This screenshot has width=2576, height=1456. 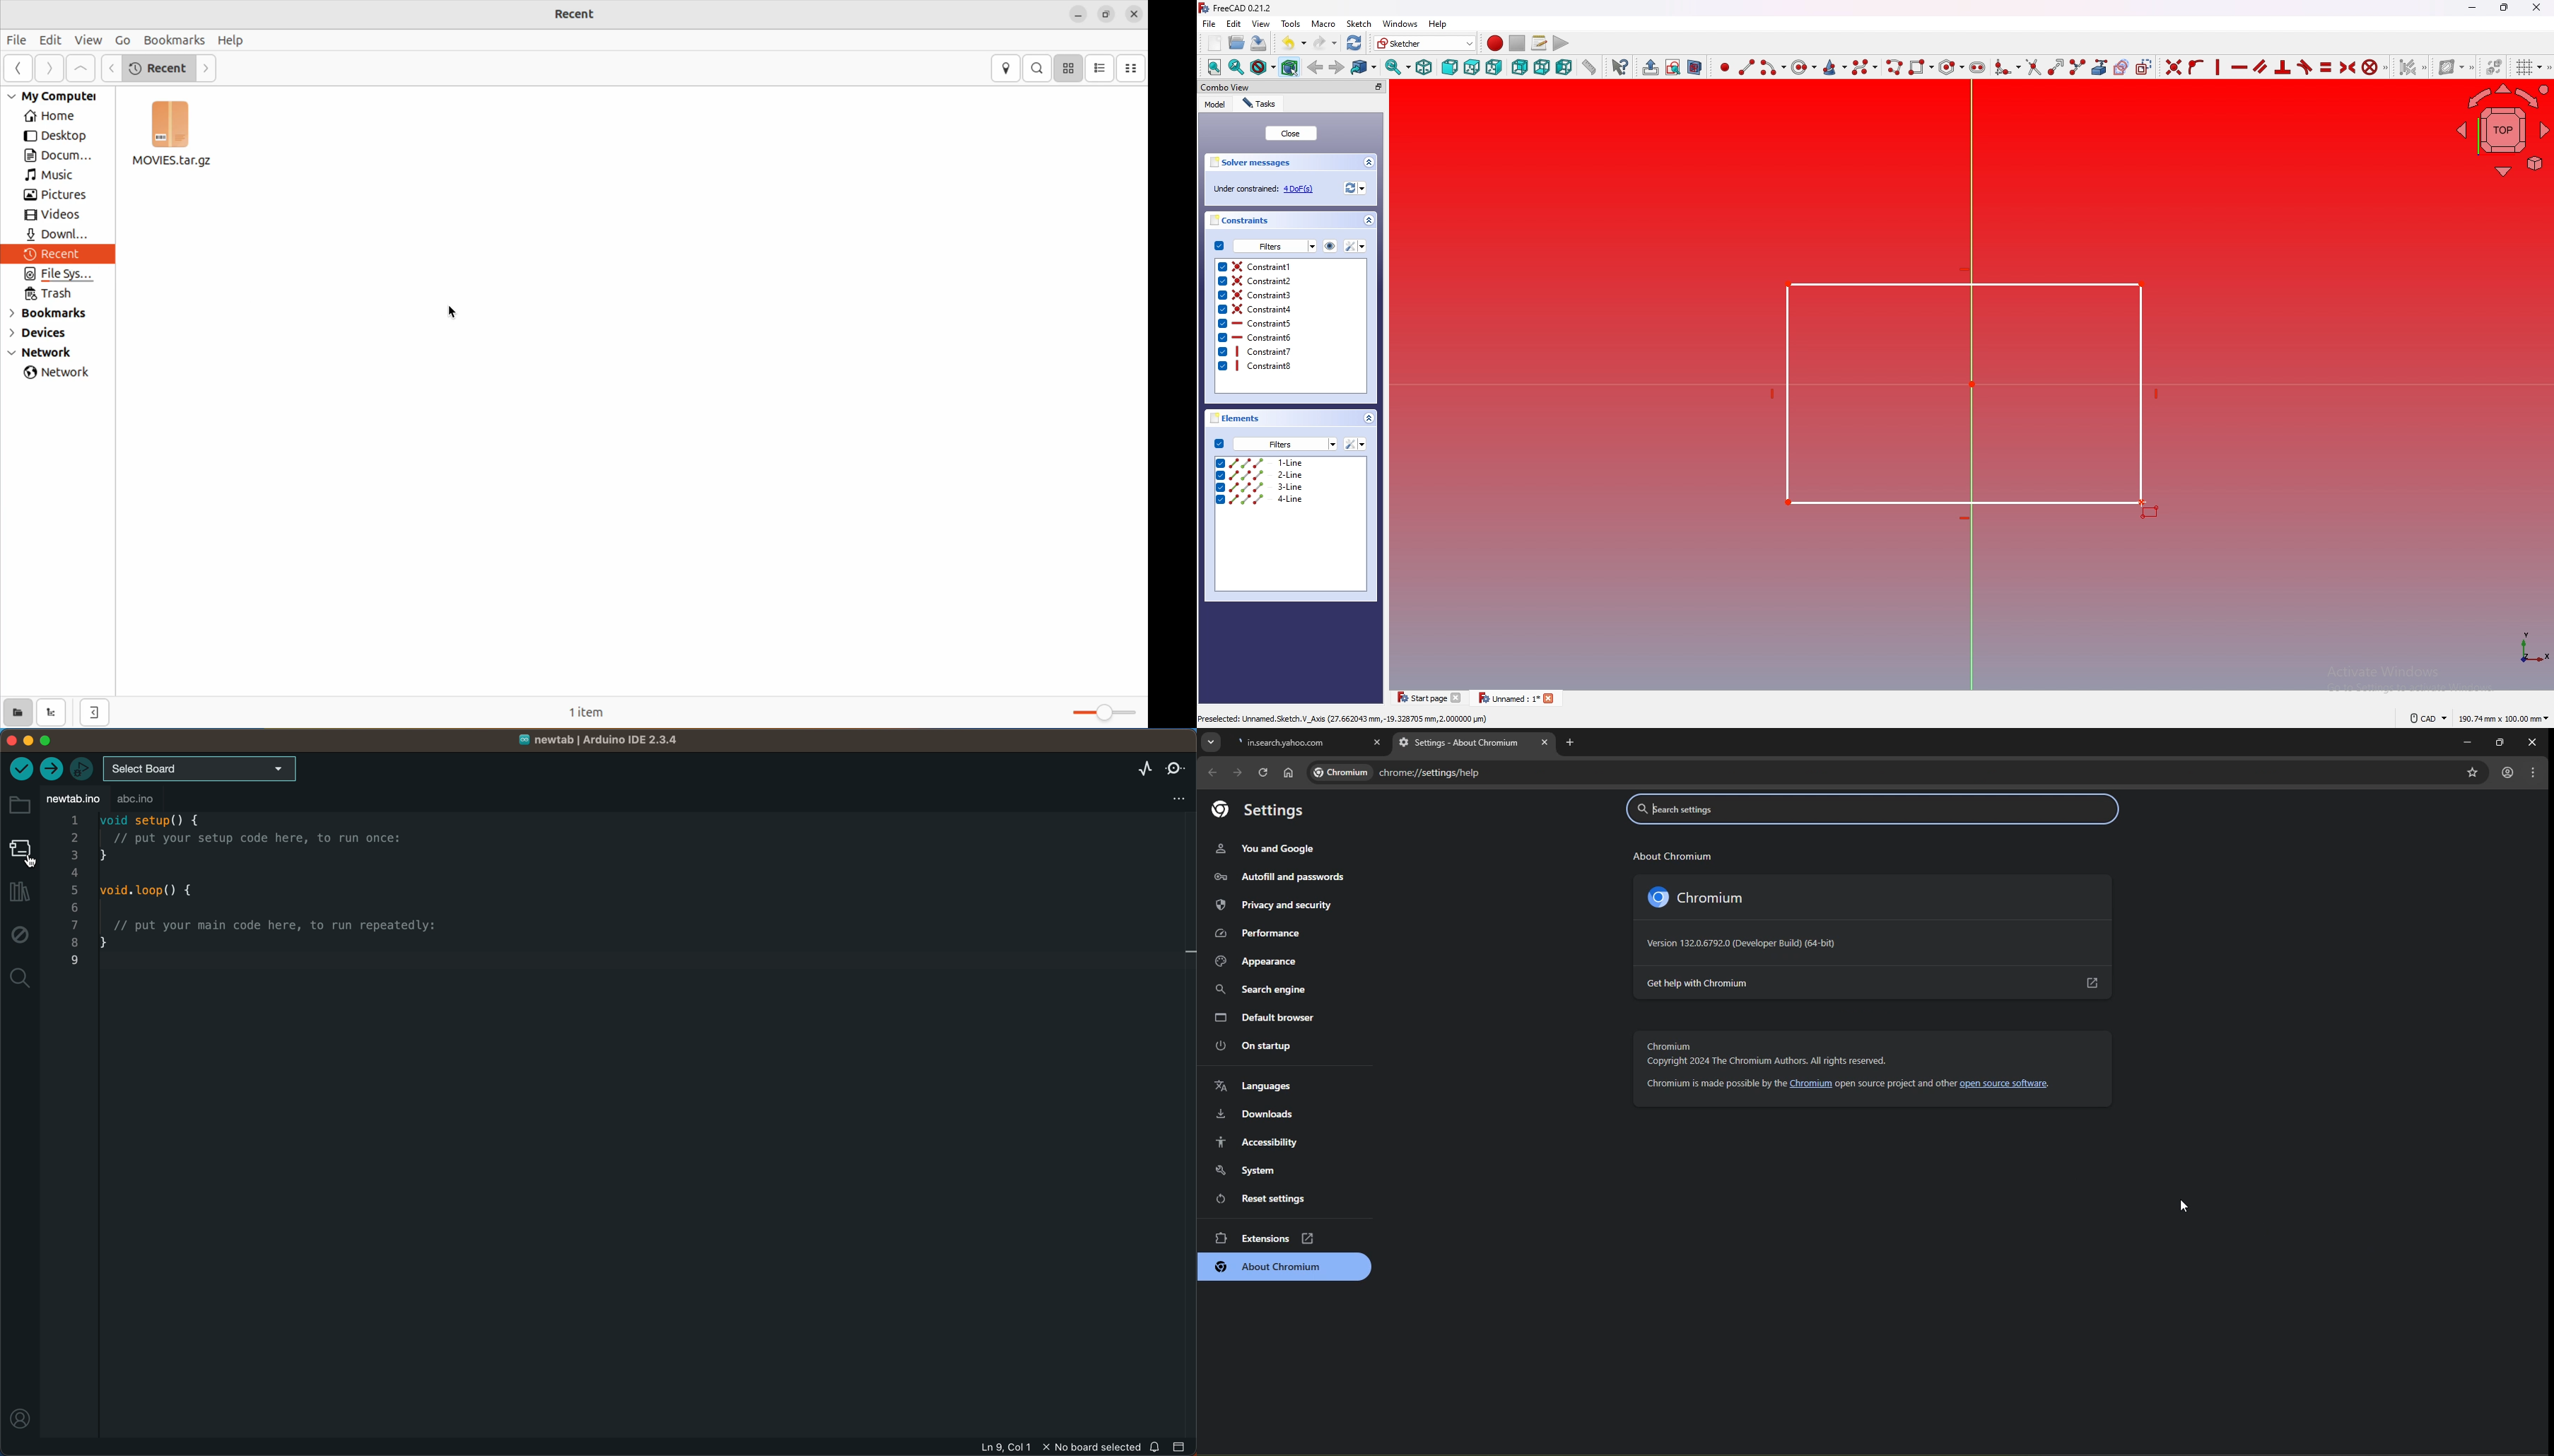 What do you see at coordinates (1365, 67) in the screenshot?
I see `goto linked object` at bounding box center [1365, 67].